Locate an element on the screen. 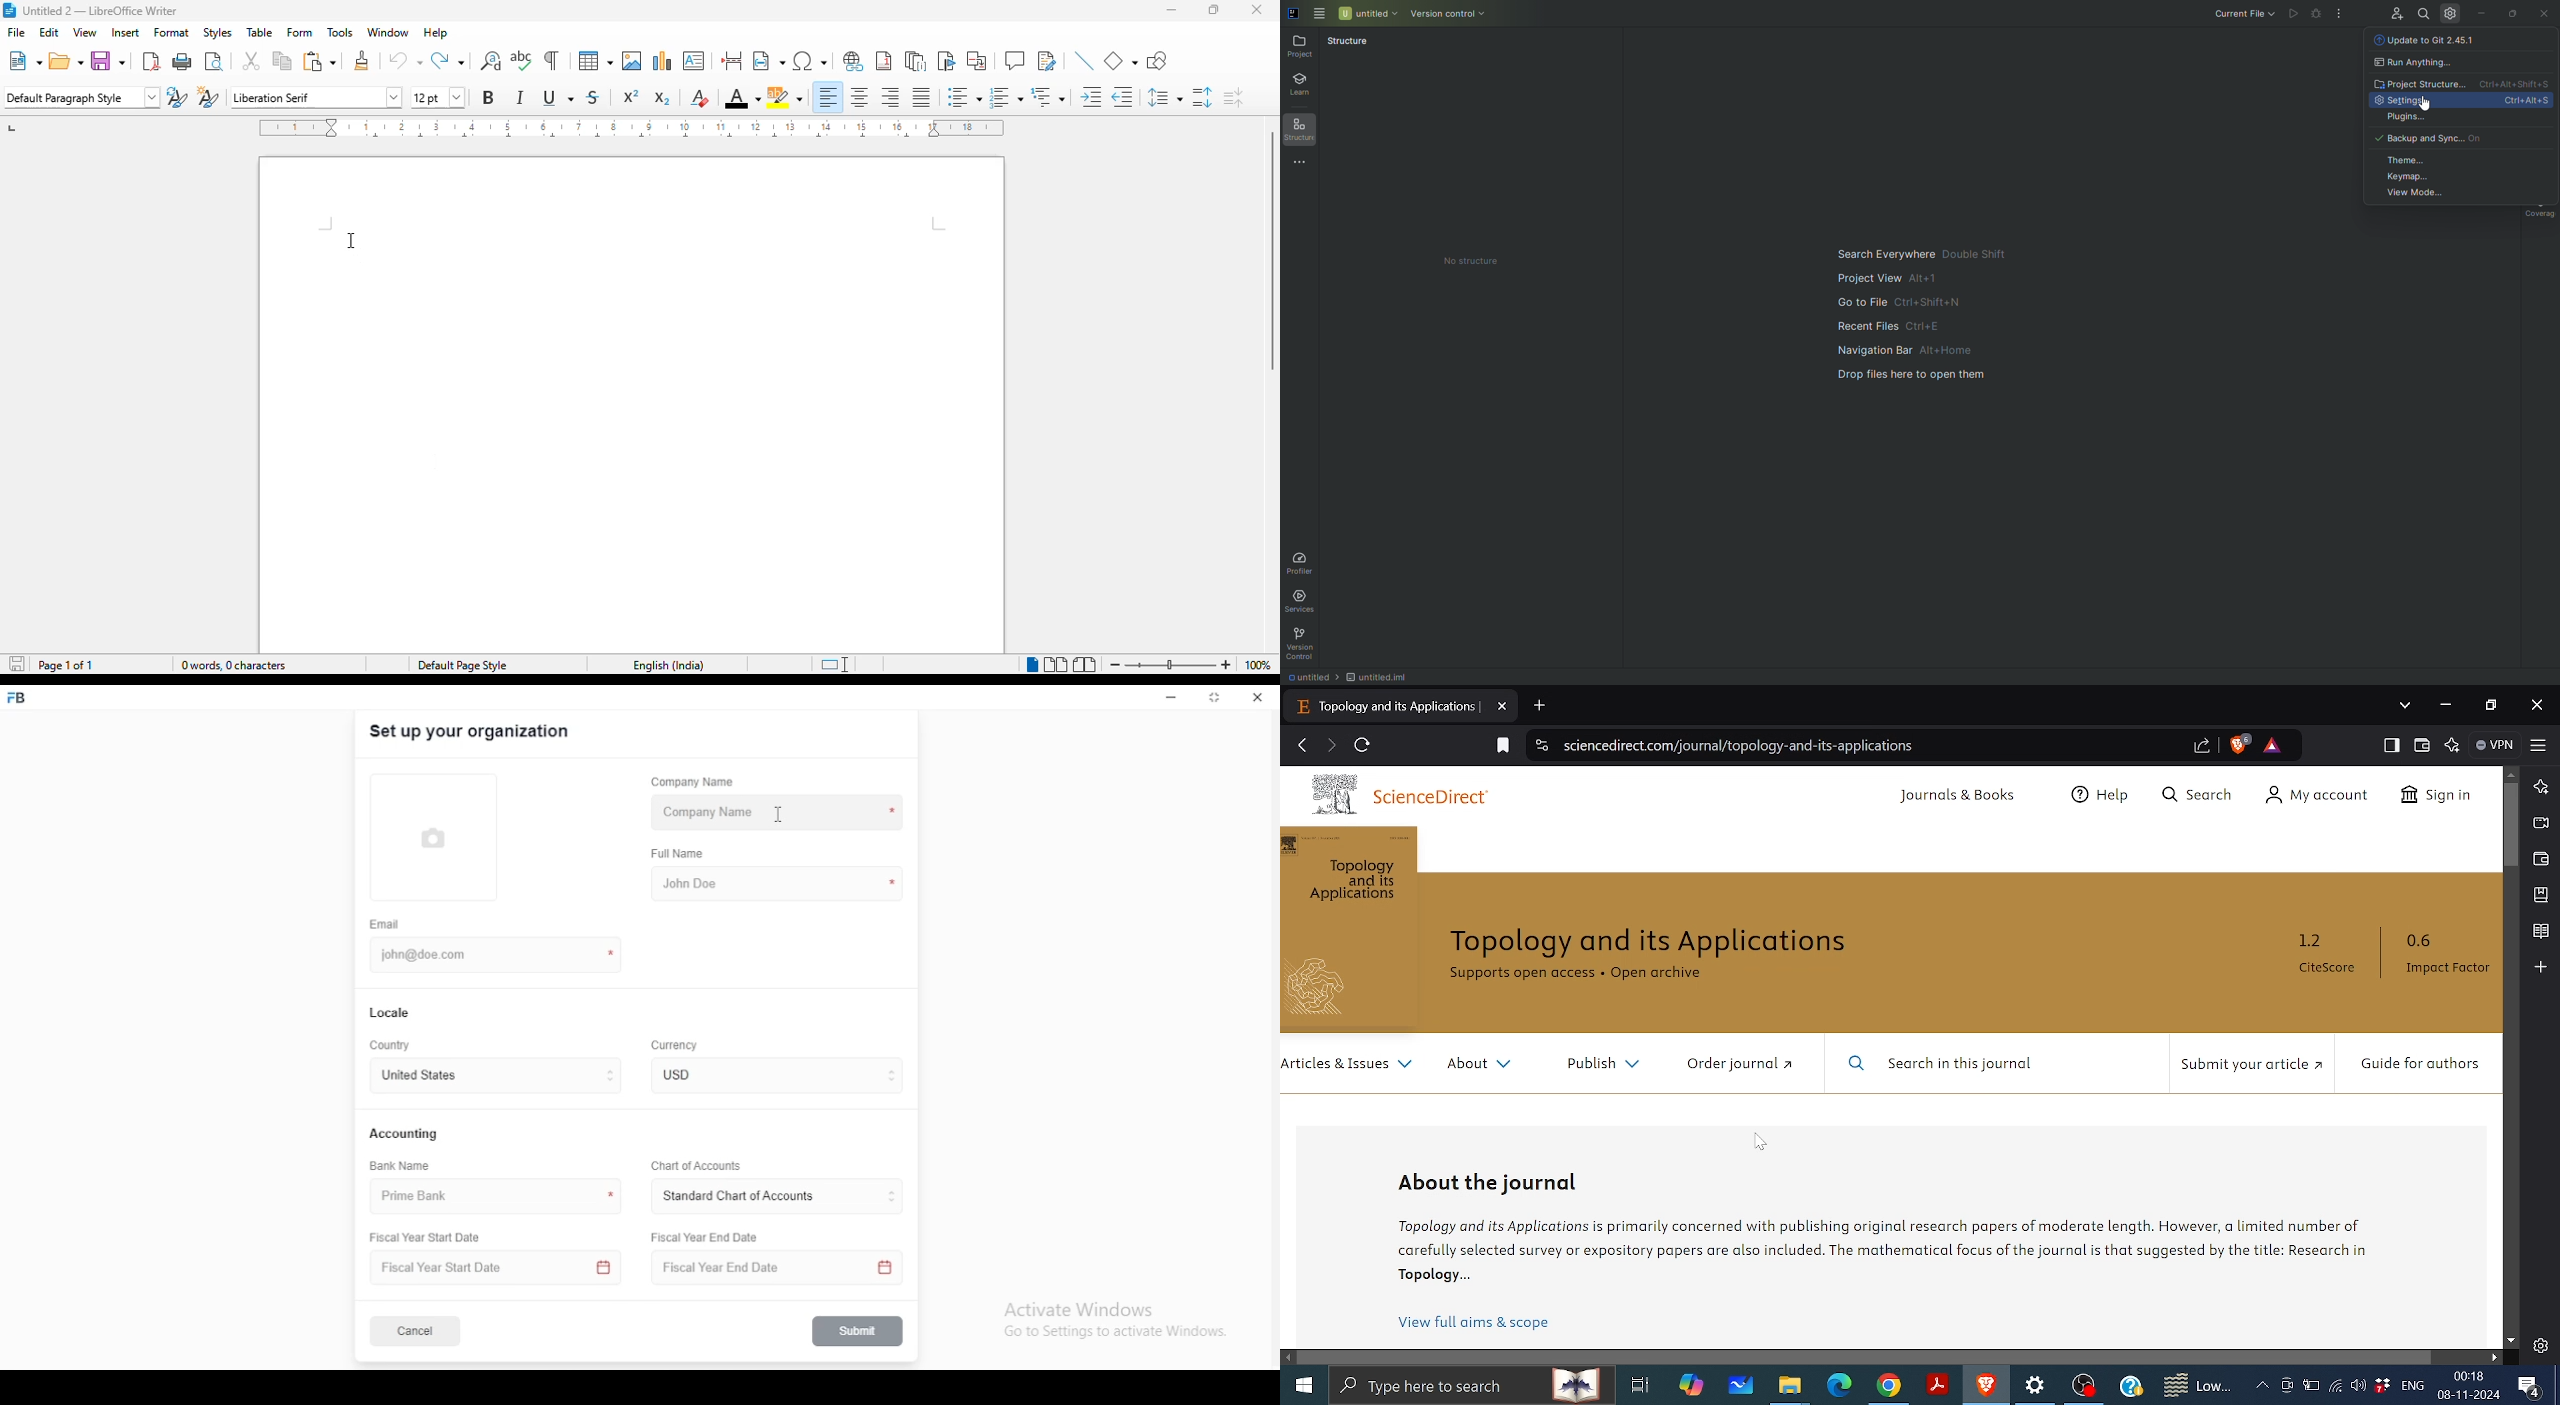 The width and height of the screenshot is (2576, 1428). clear direct formatting is located at coordinates (699, 97).